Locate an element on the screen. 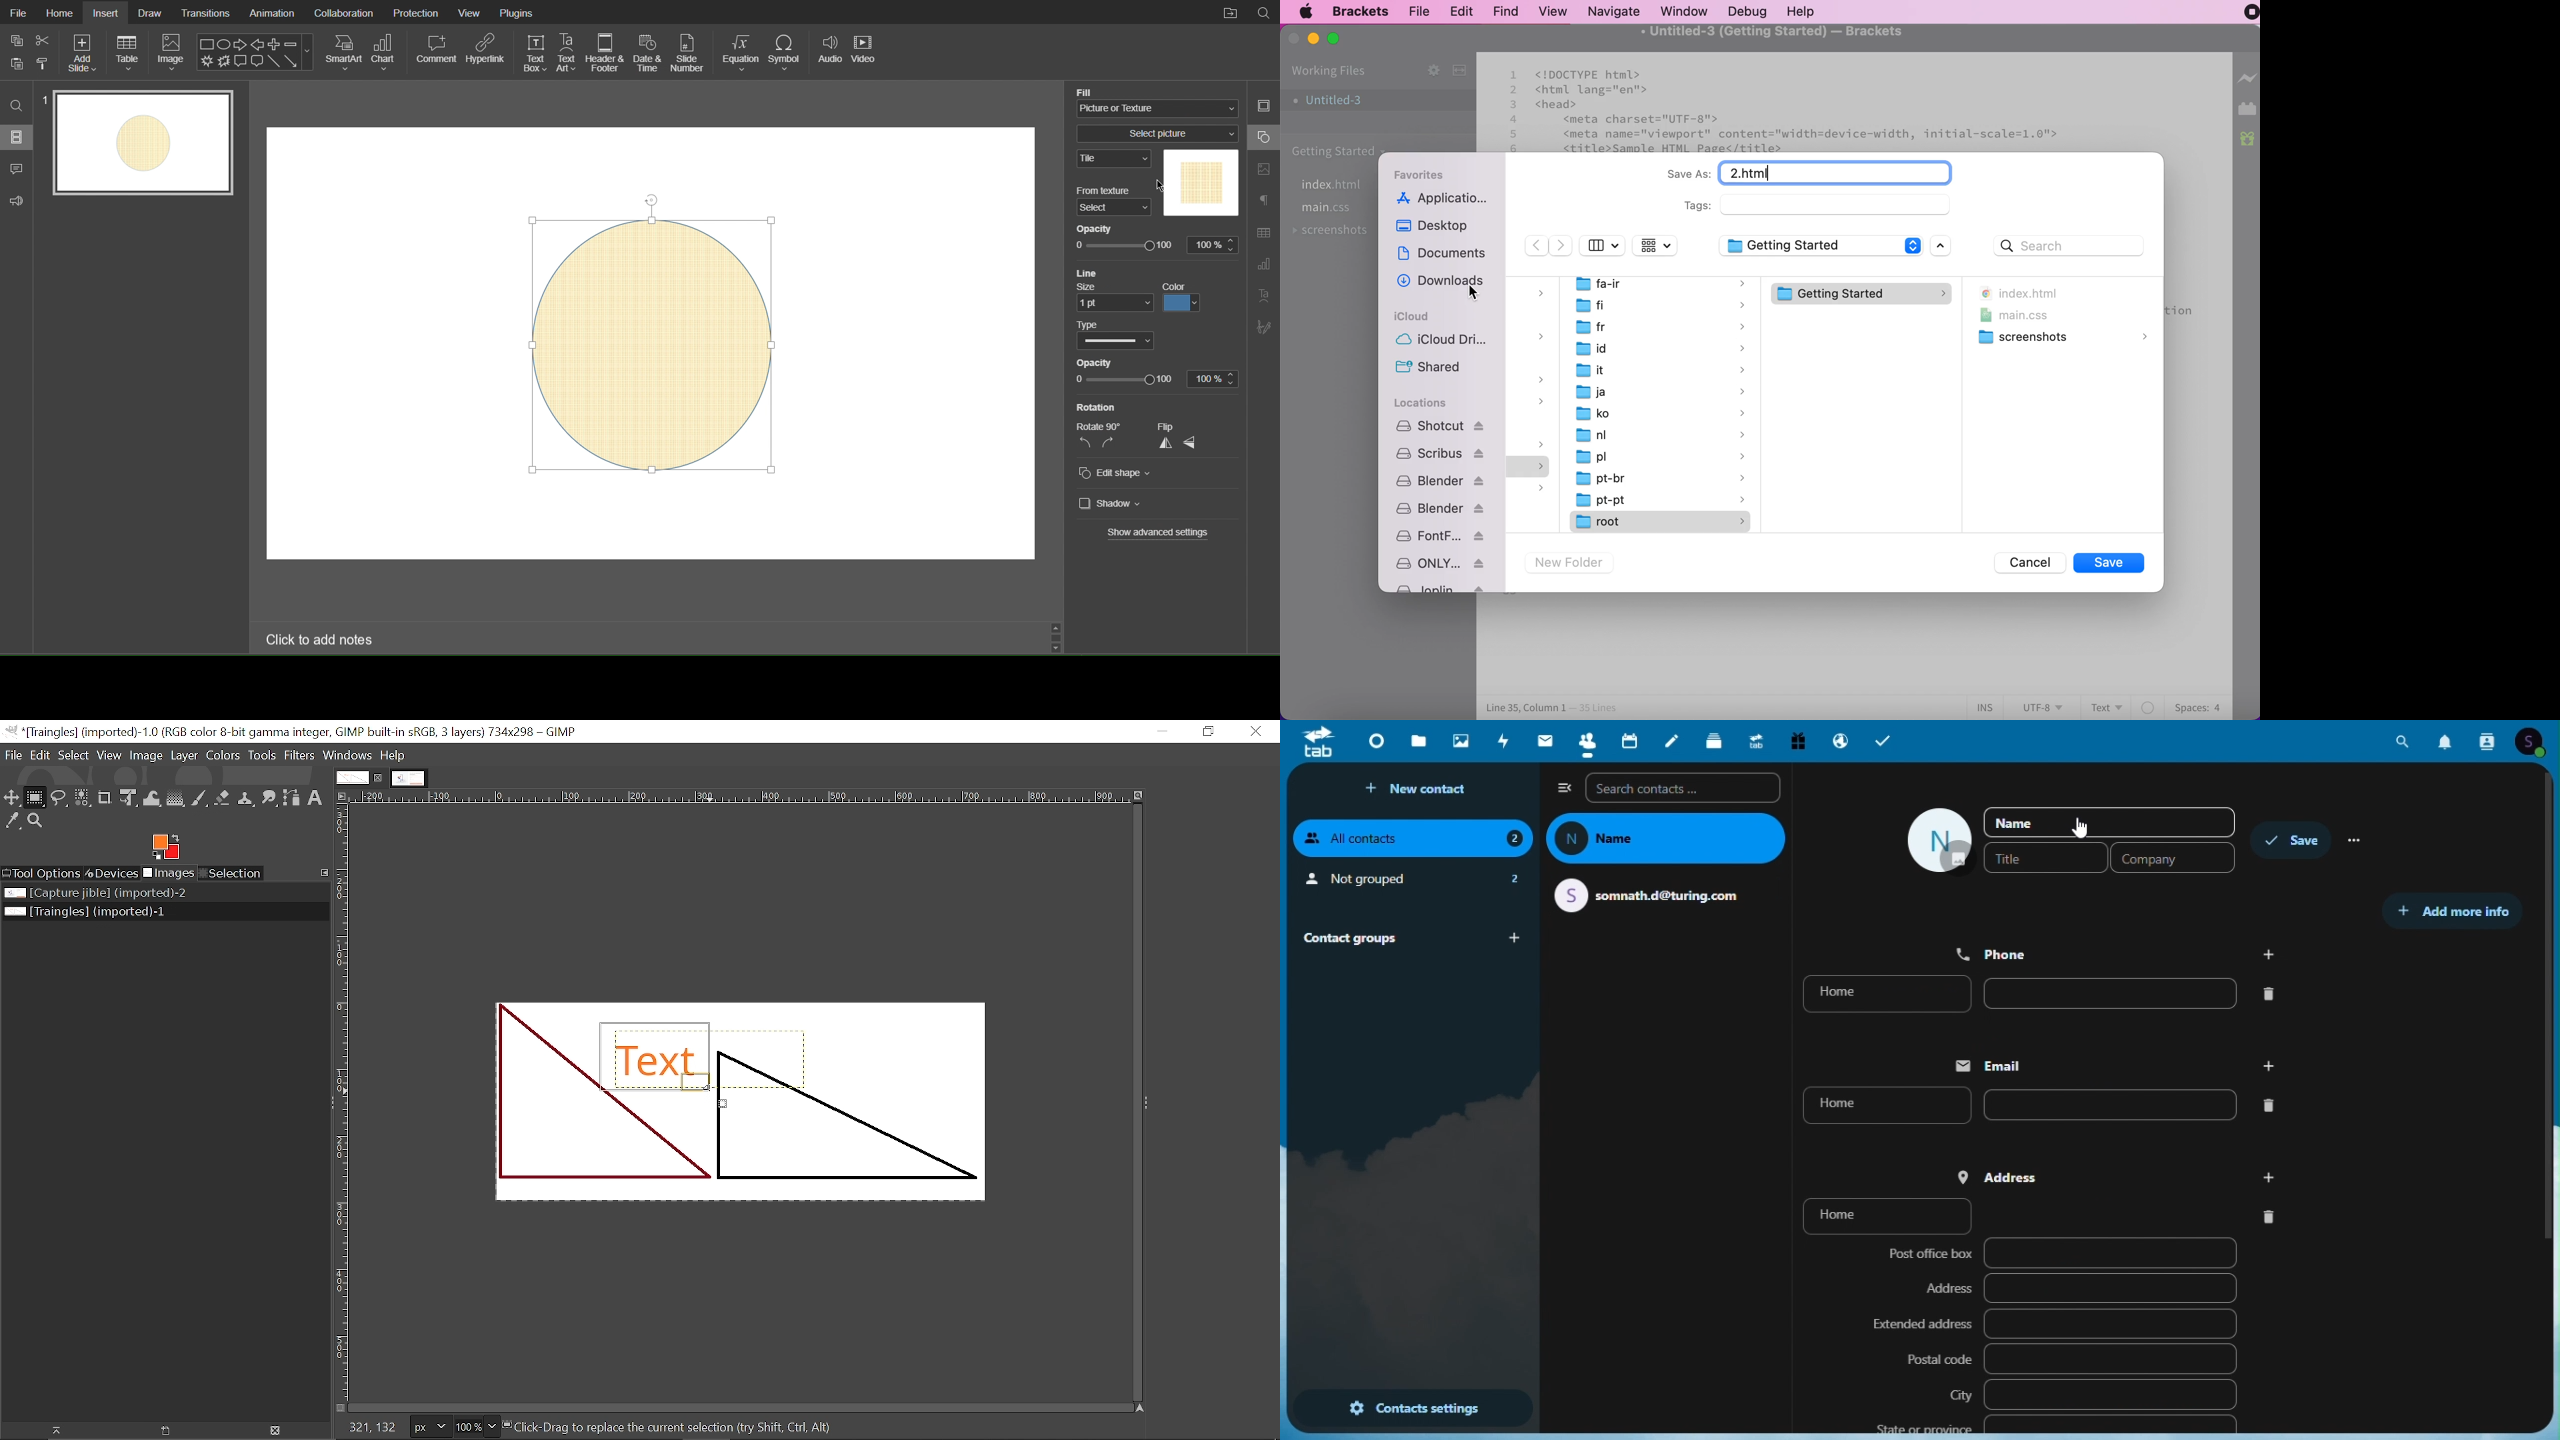  flip up is located at coordinates (1164, 444).